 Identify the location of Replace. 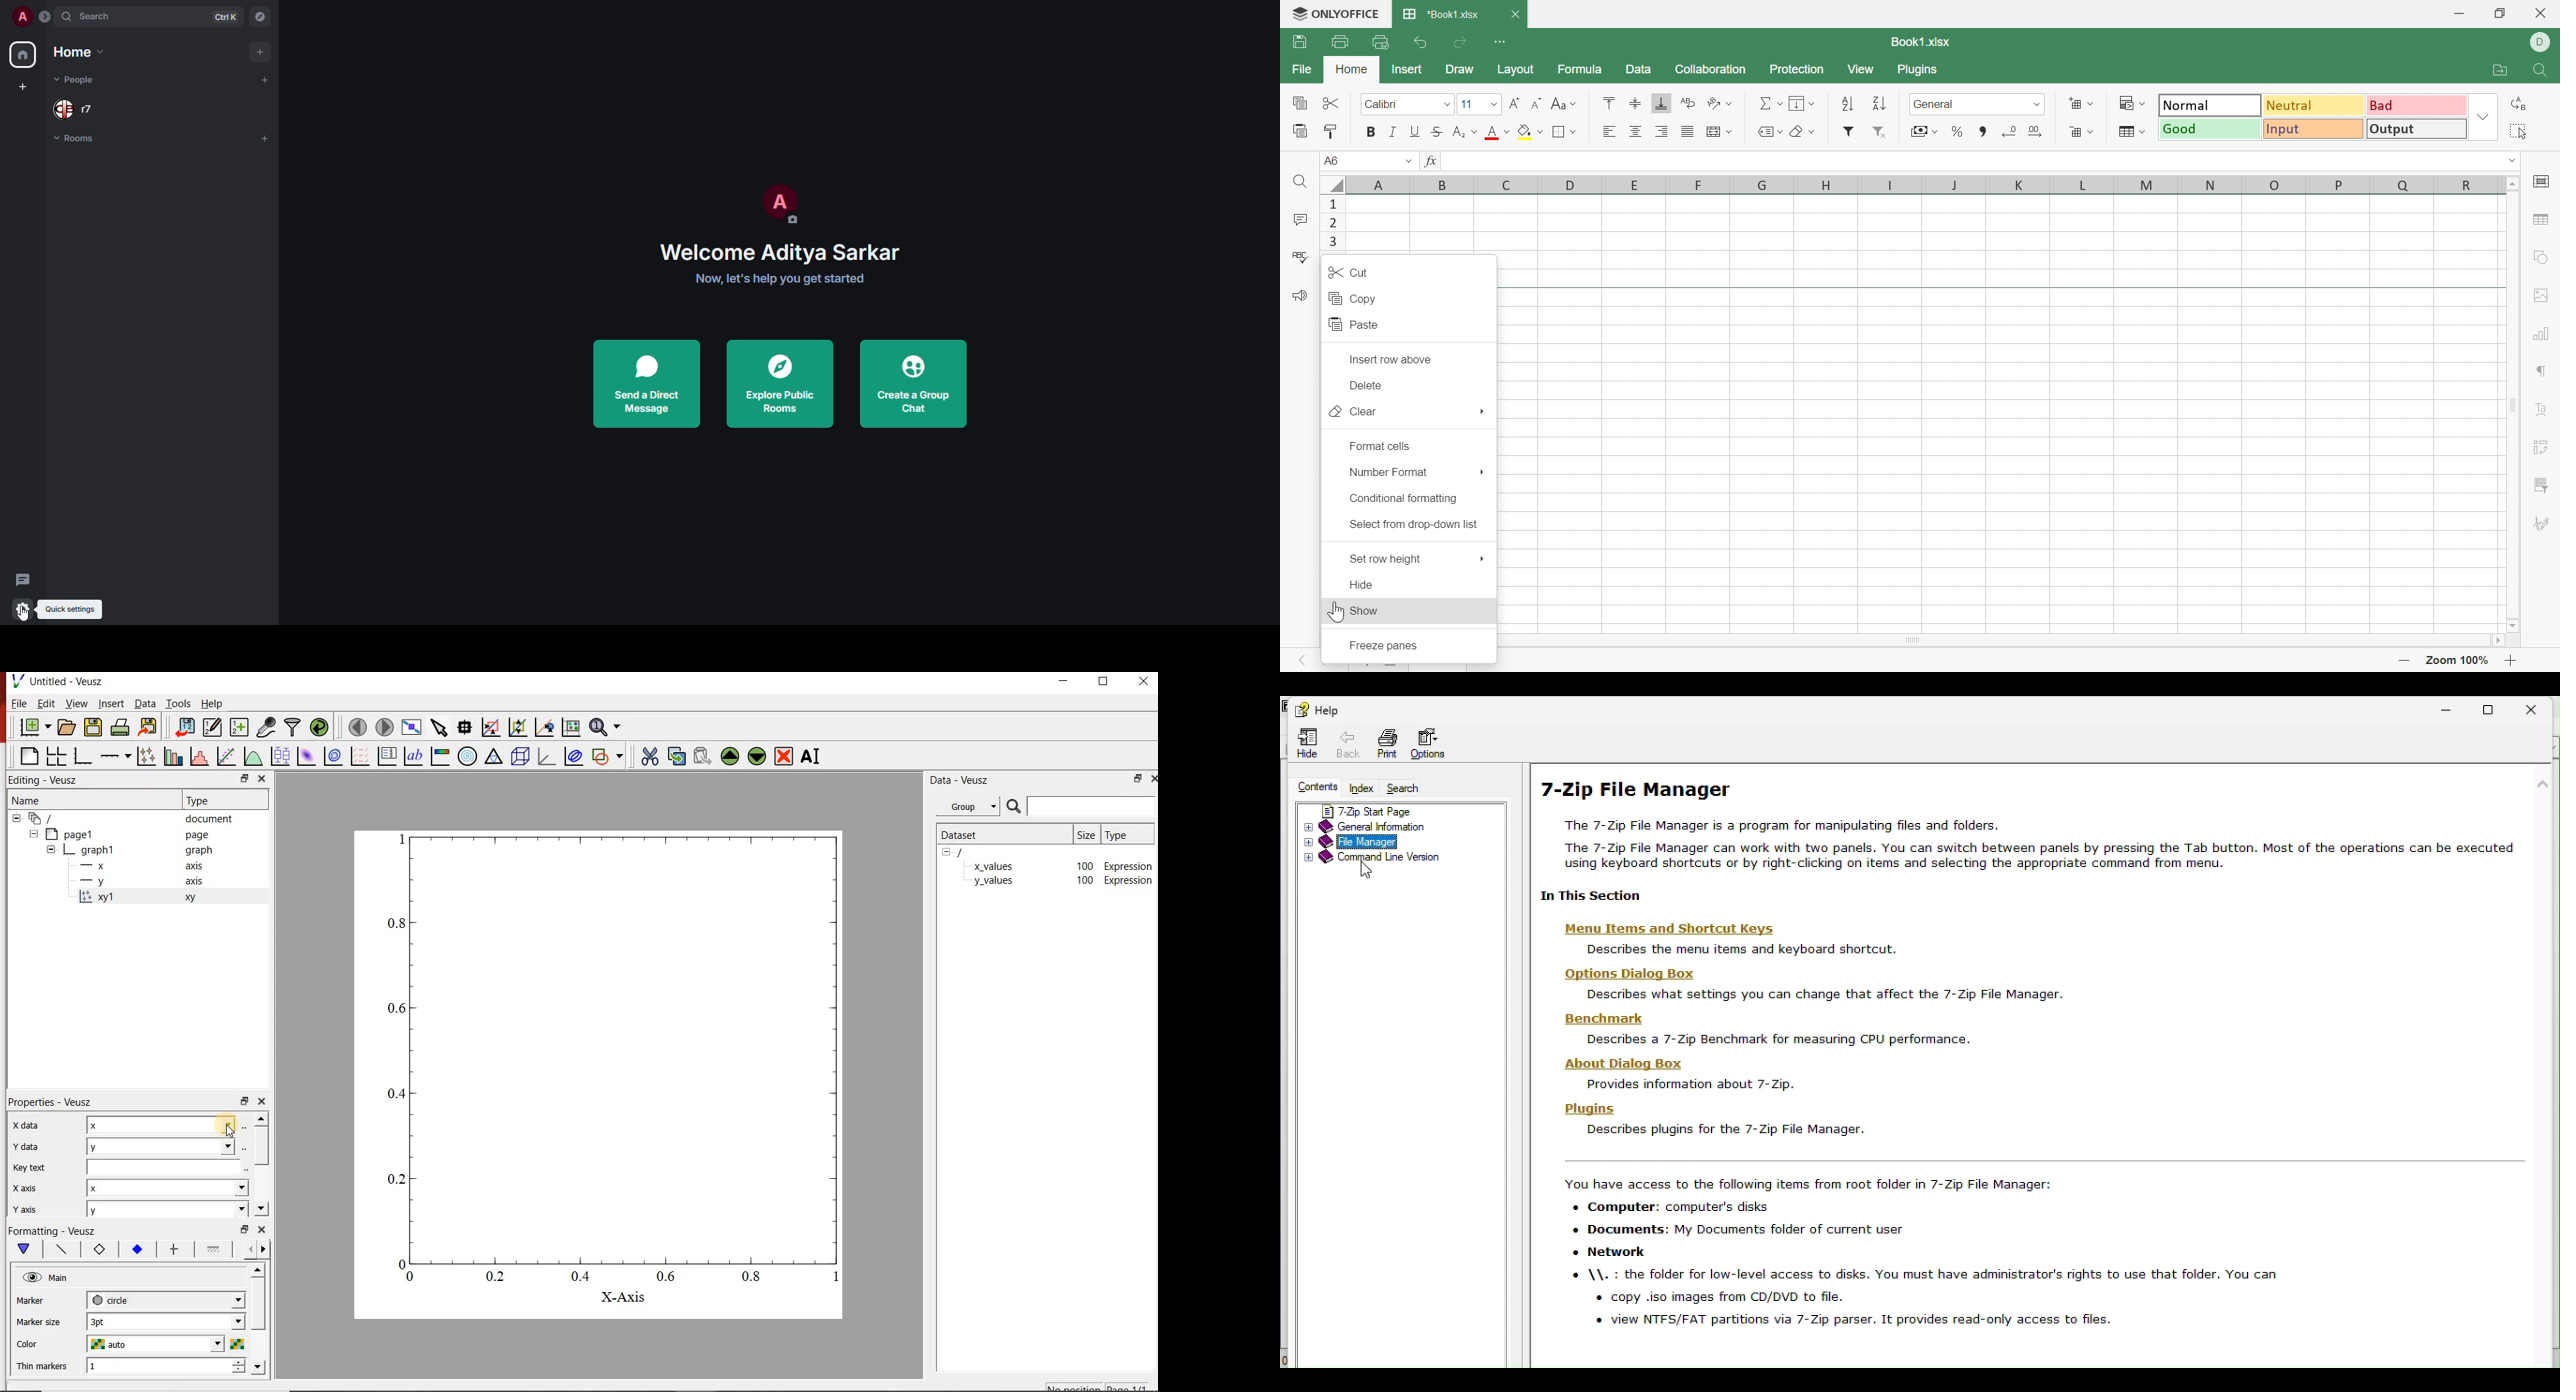
(2522, 103).